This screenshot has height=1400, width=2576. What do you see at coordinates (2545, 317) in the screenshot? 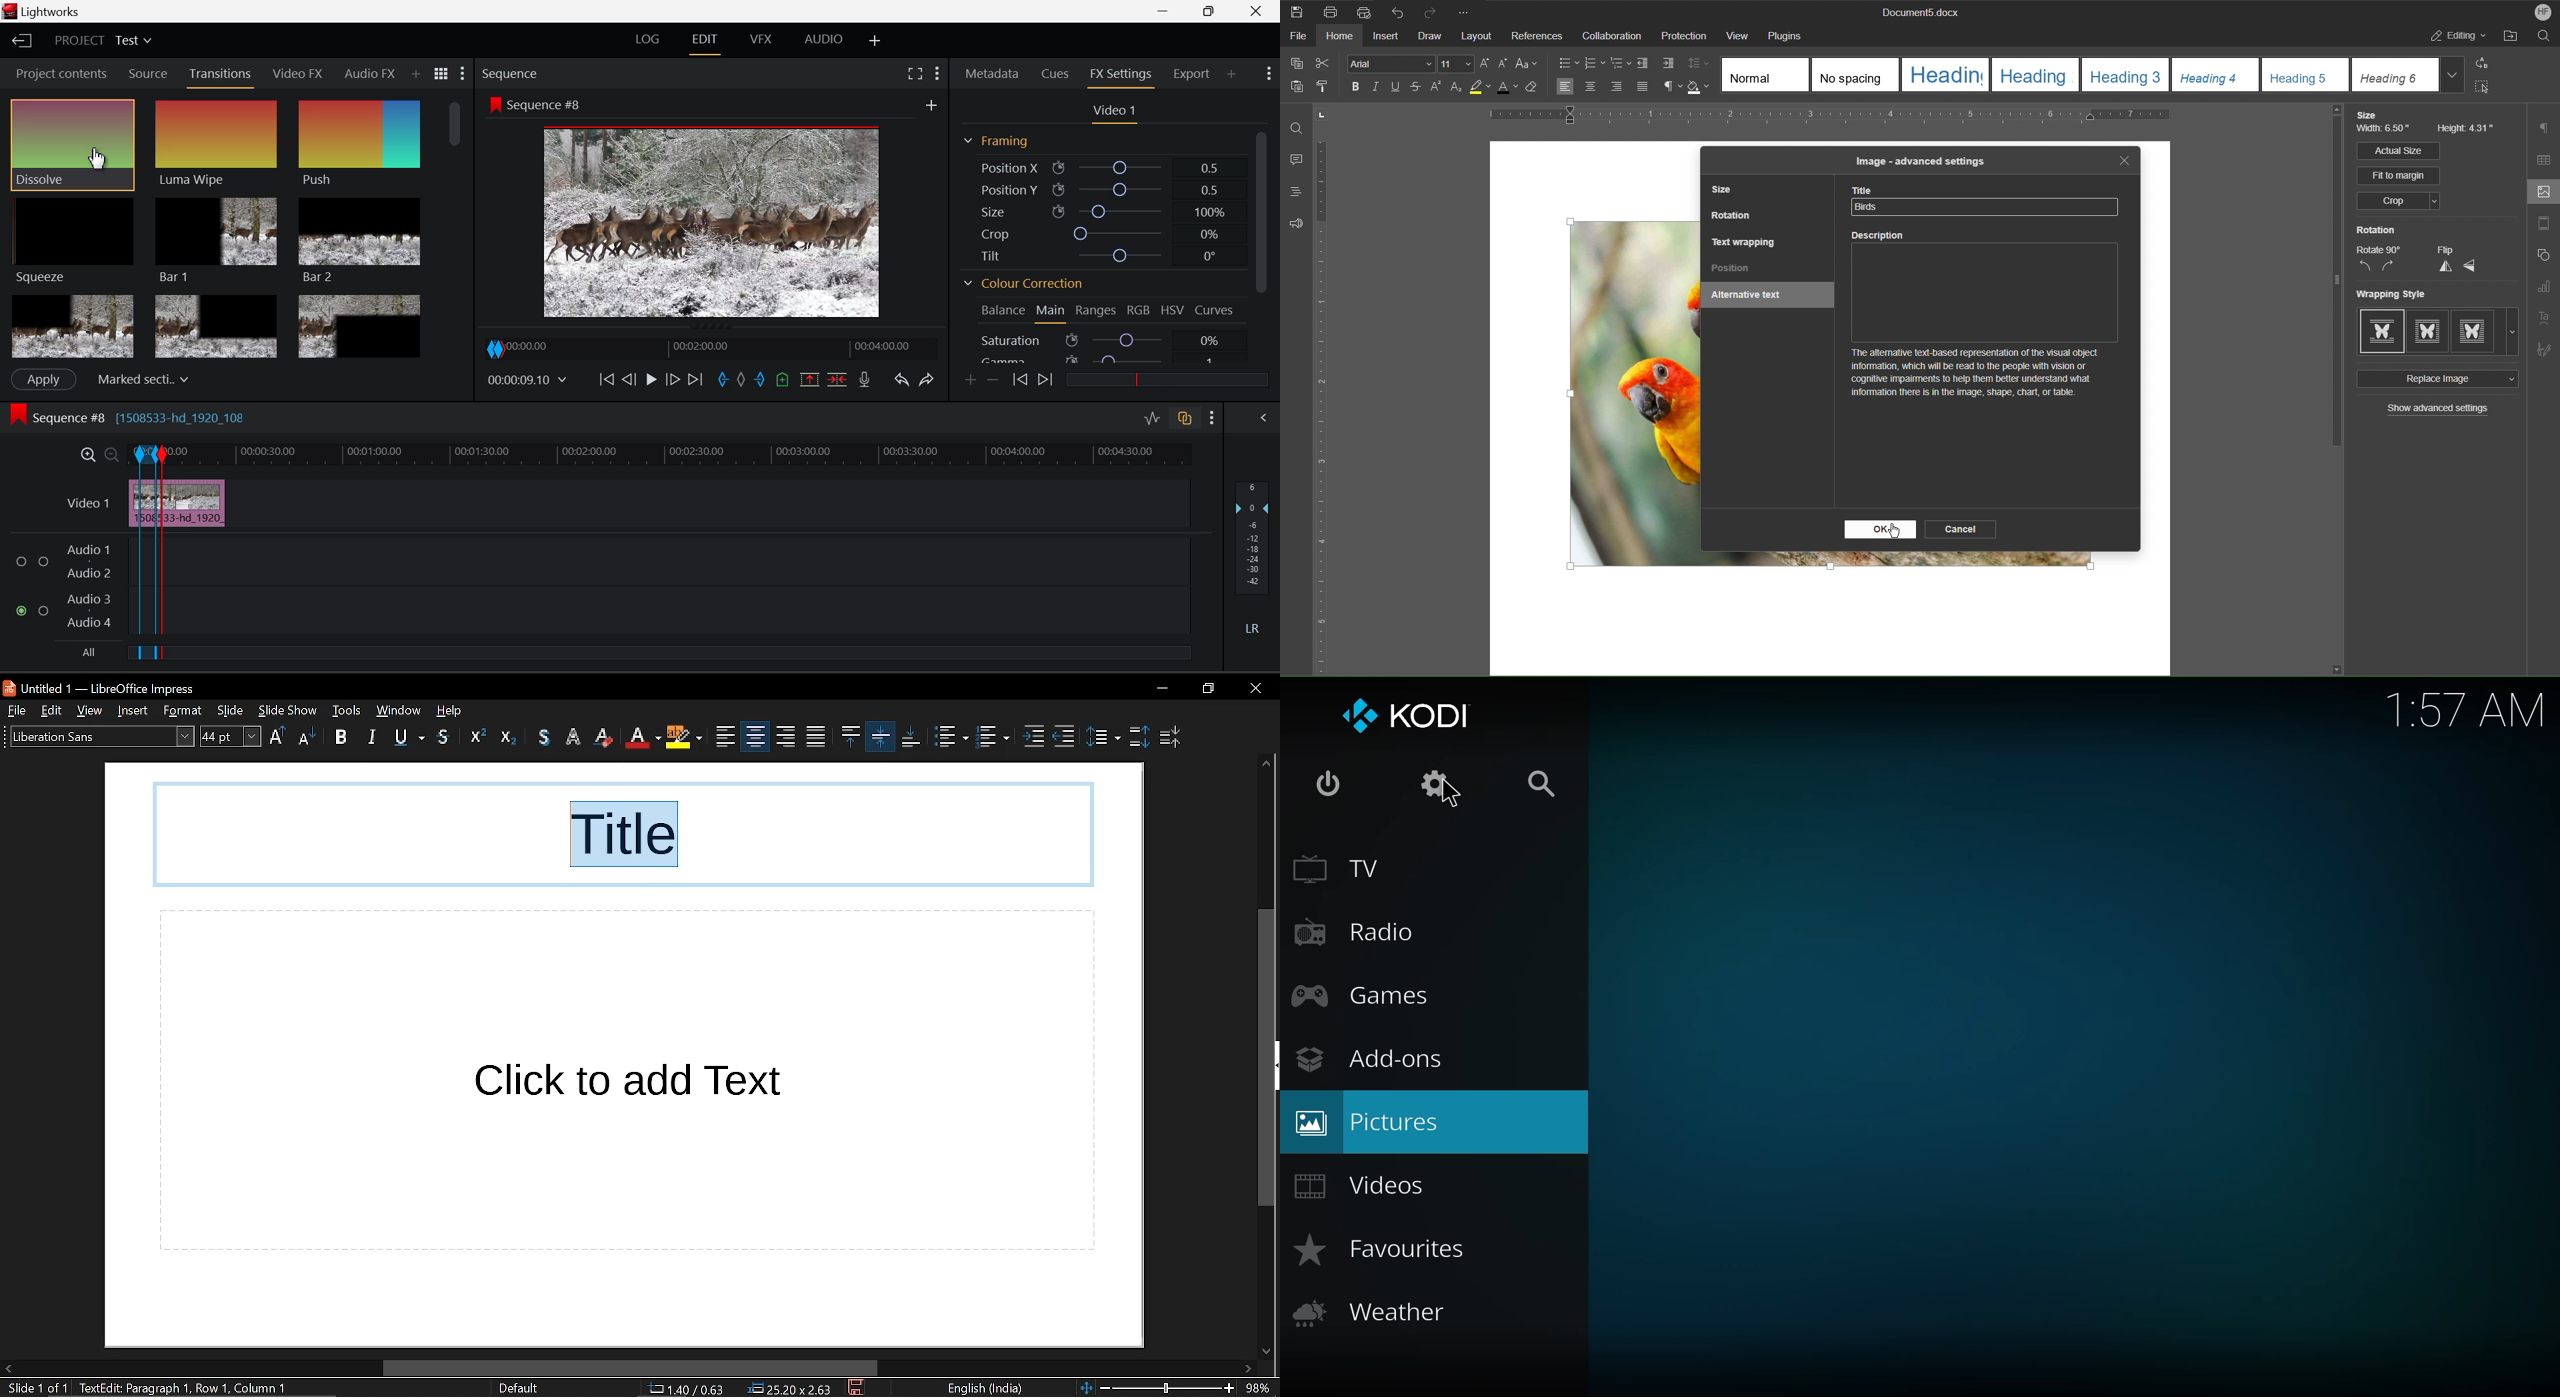
I see `Text Art` at bounding box center [2545, 317].